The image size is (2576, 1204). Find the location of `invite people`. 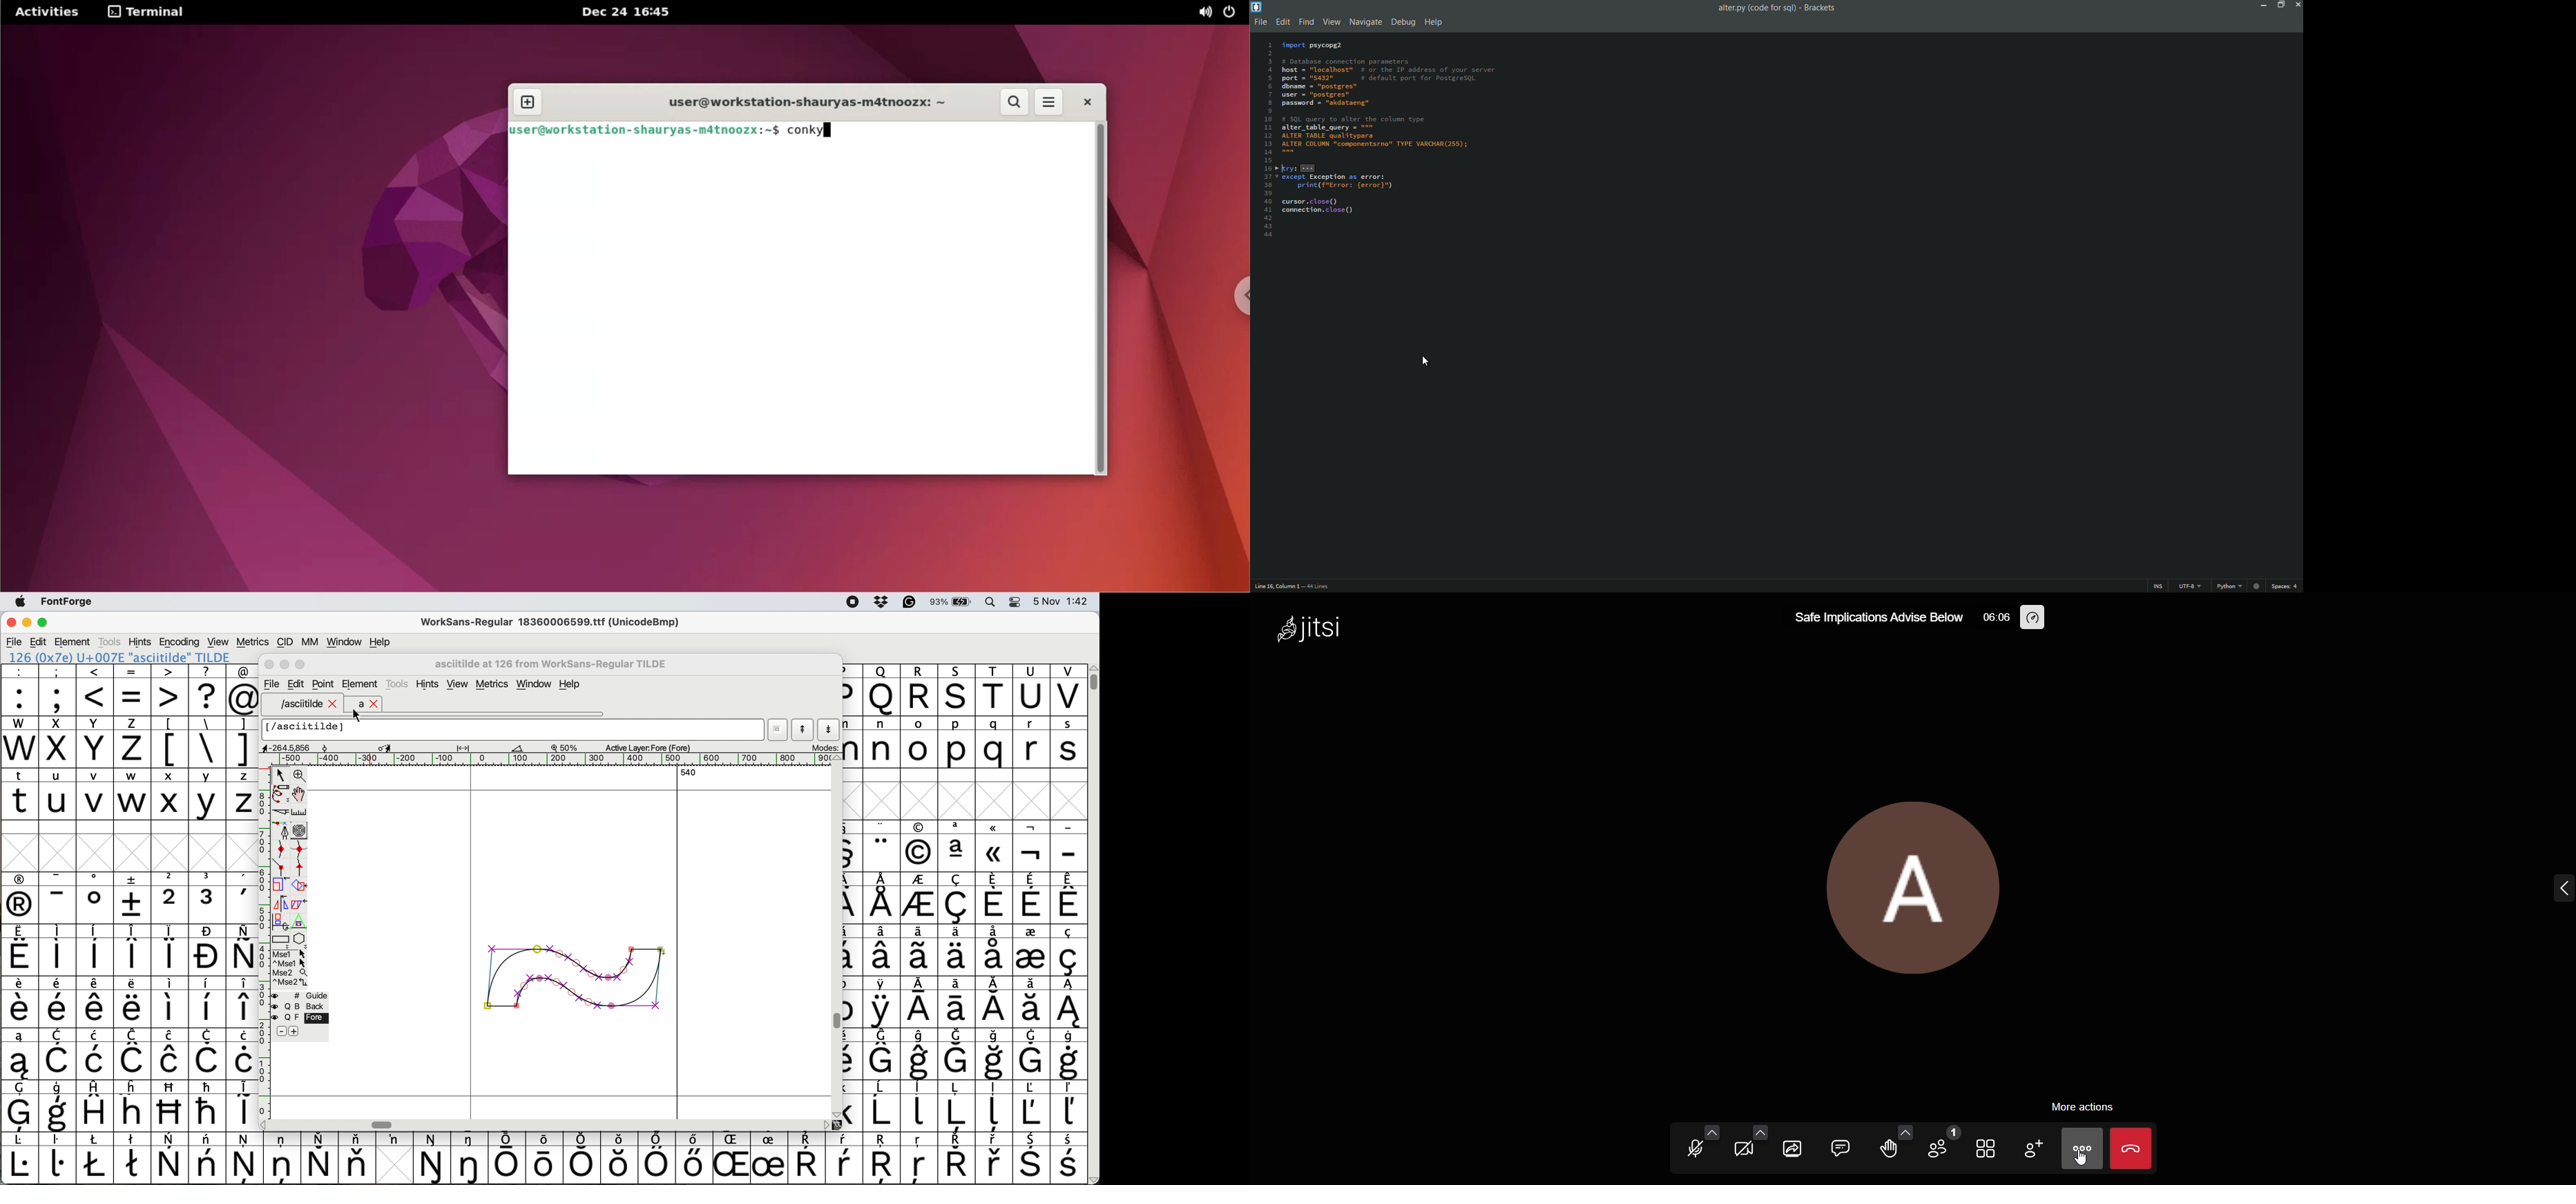

invite people is located at coordinates (2028, 1148).